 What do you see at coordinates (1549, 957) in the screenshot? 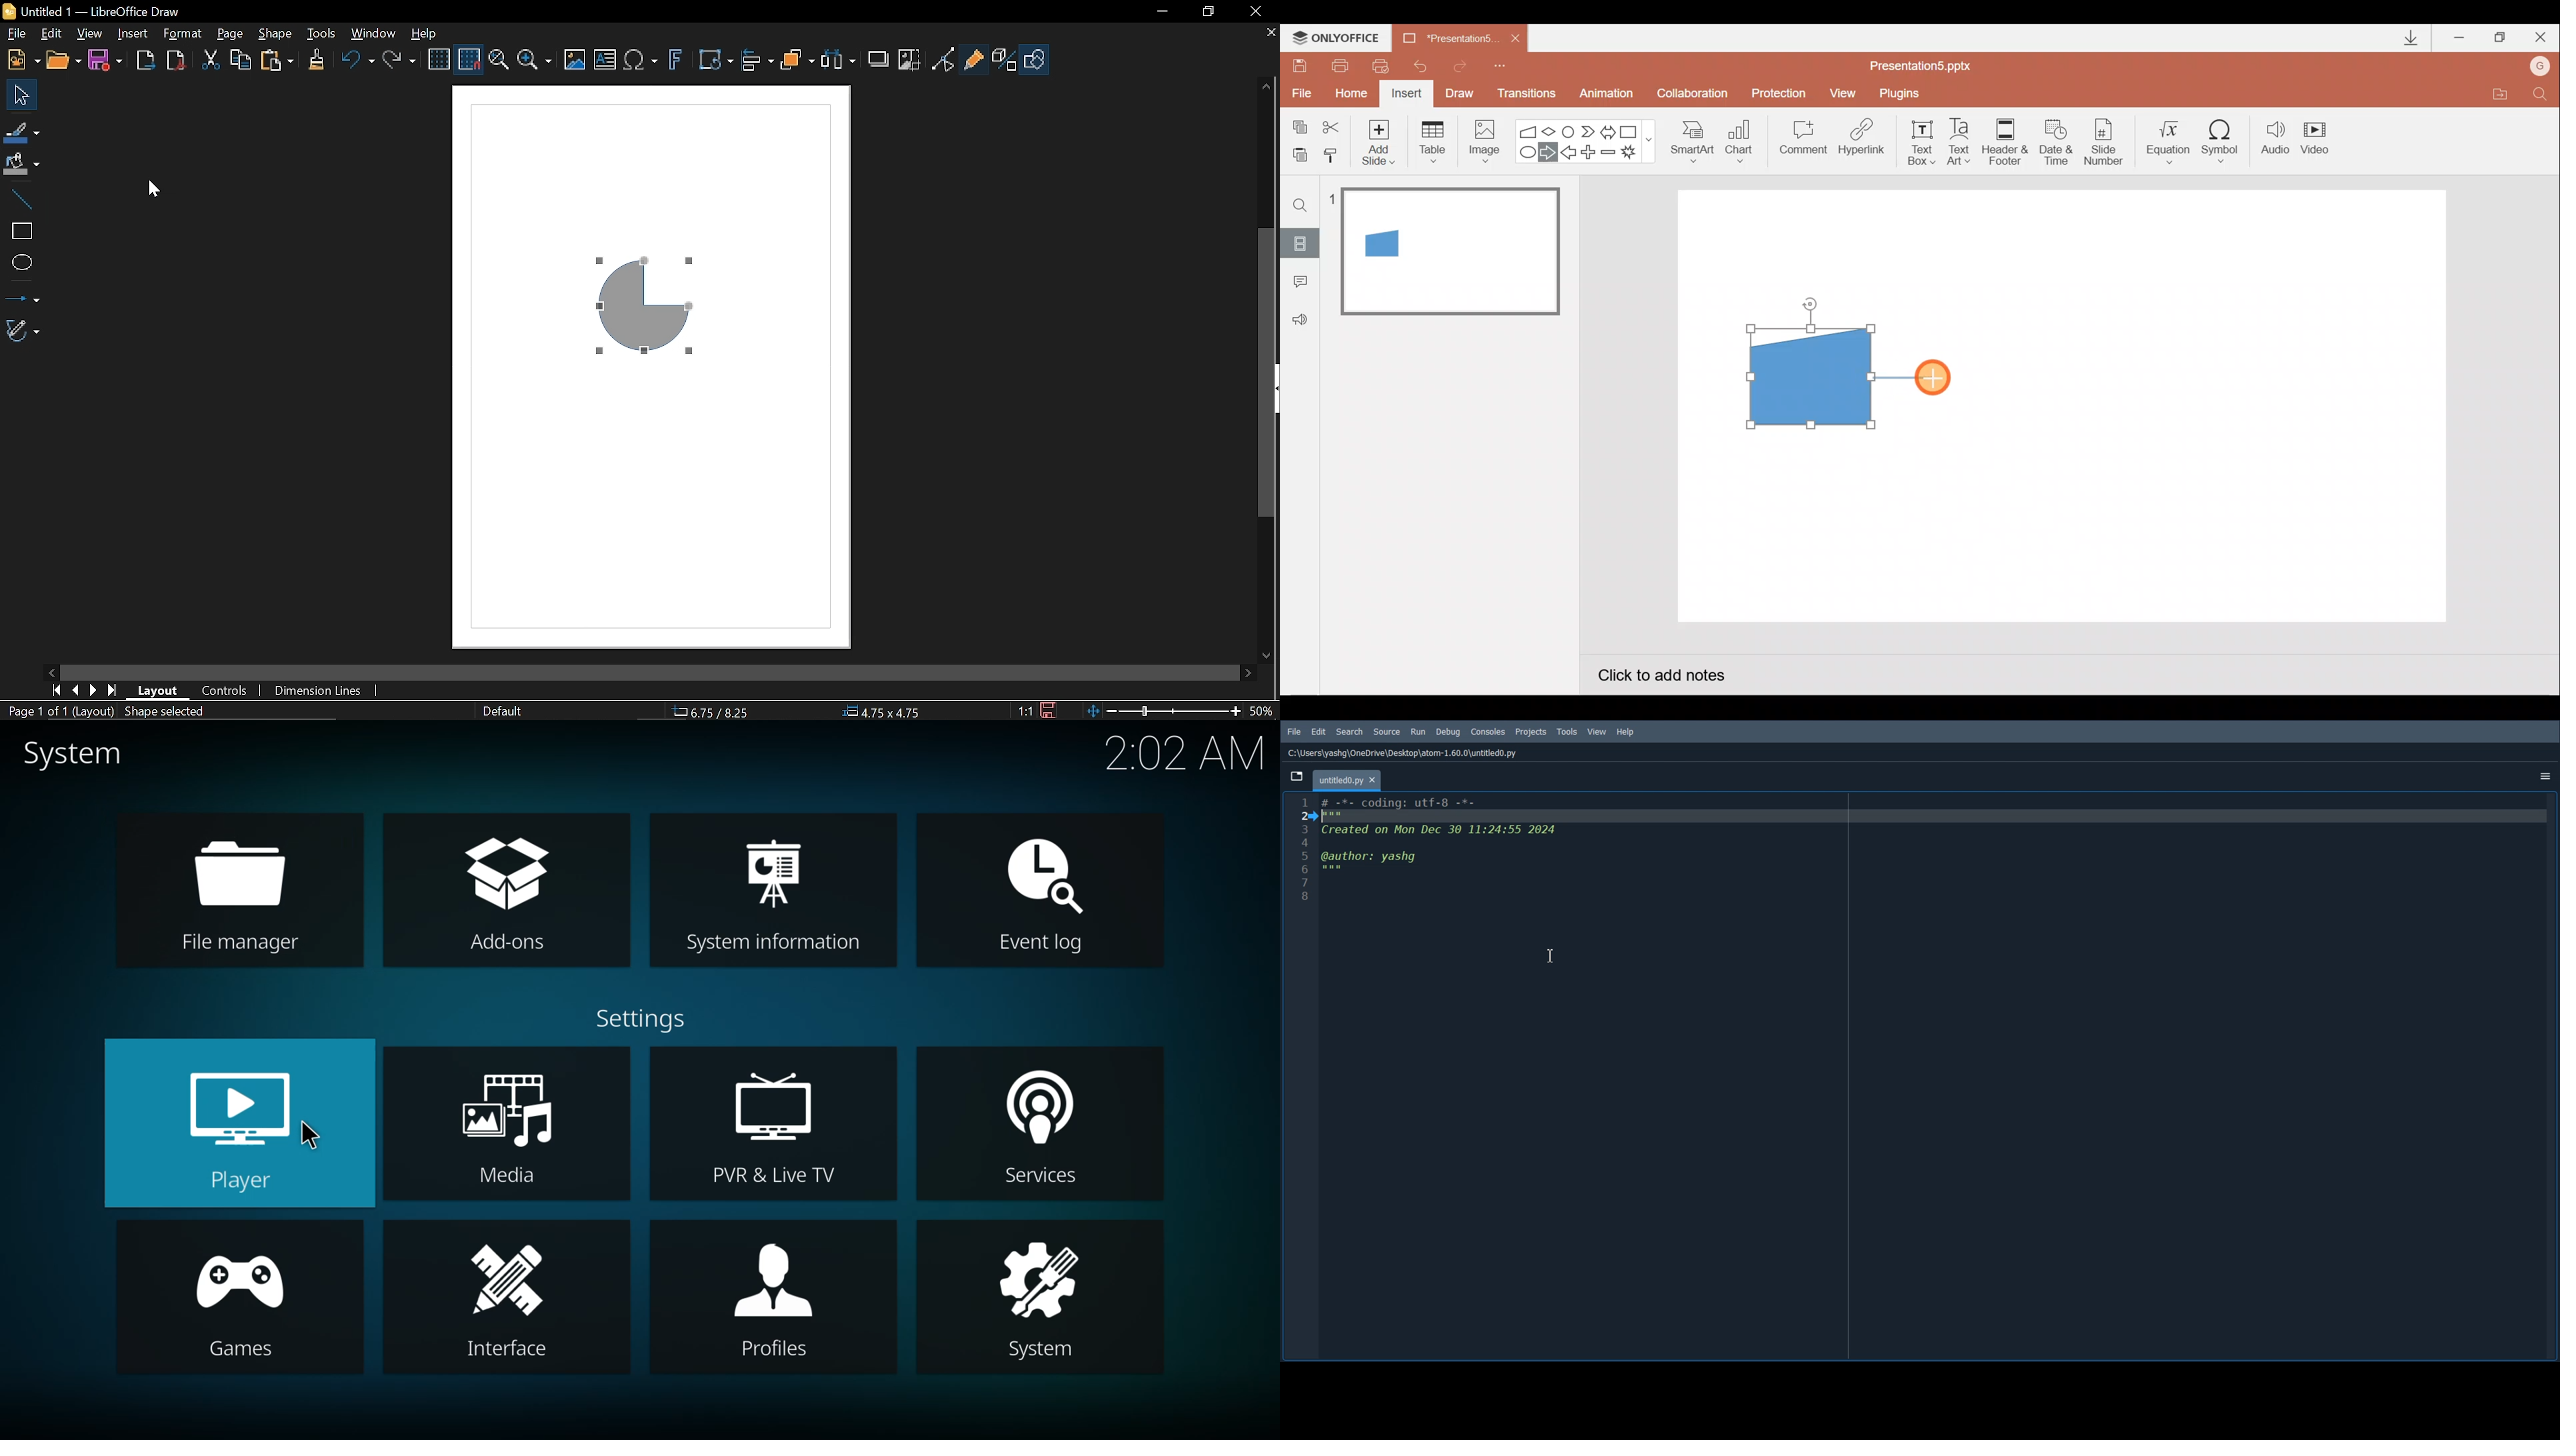
I see `Cursor` at bounding box center [1549, 957].